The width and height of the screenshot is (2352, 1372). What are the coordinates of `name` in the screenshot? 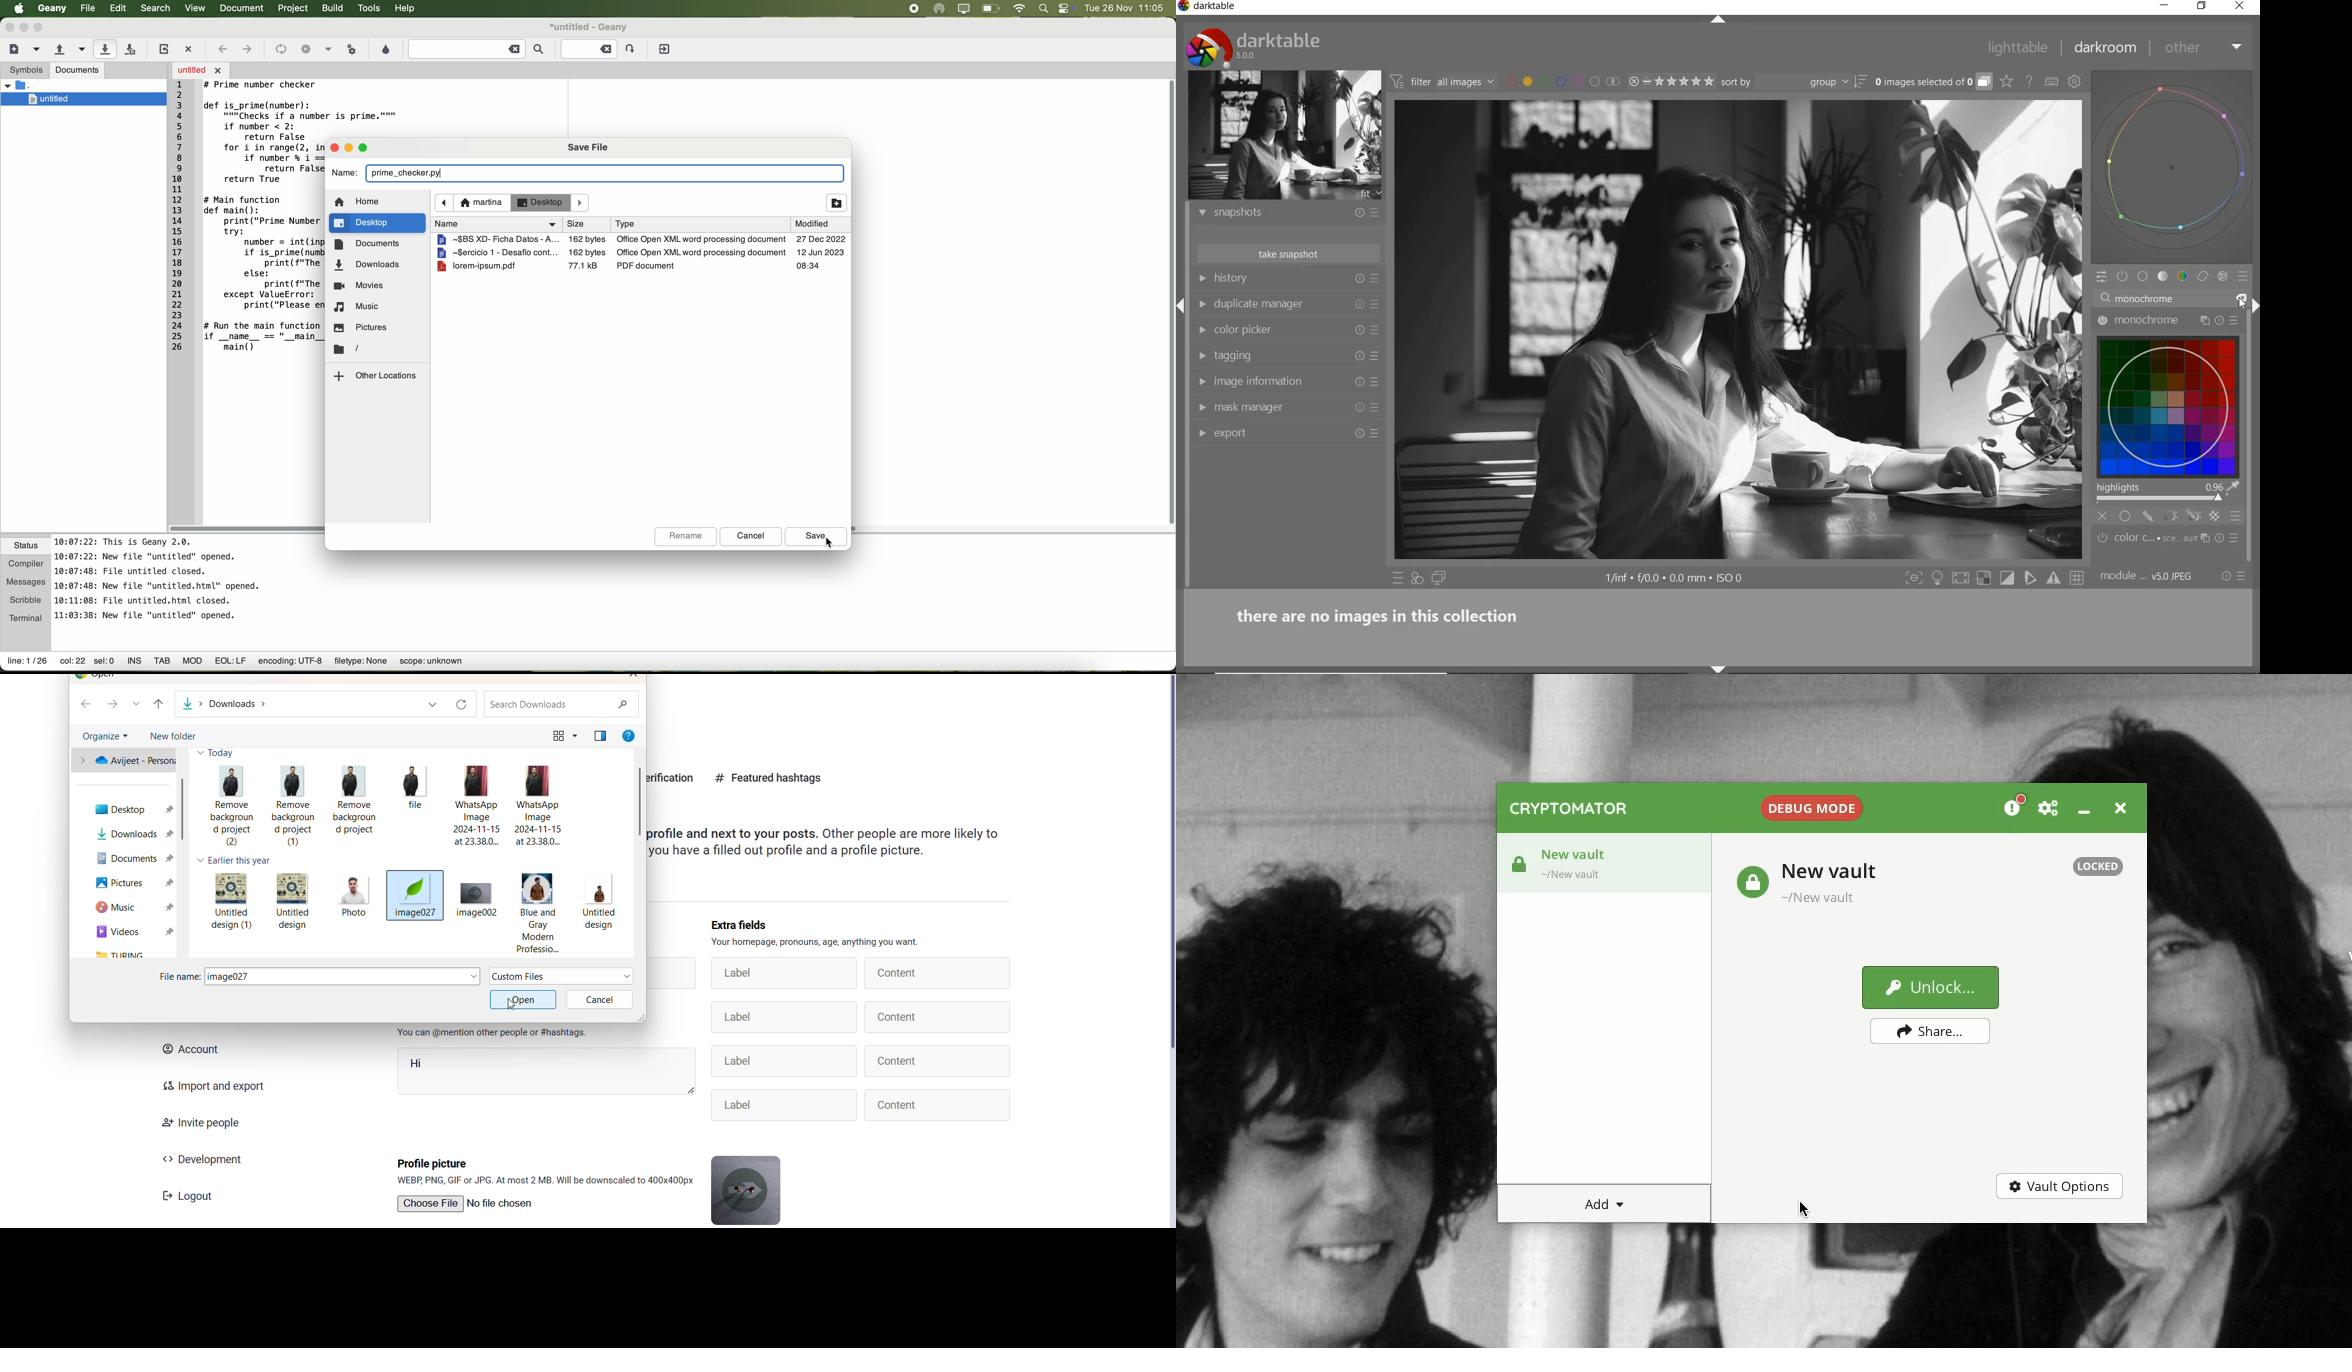 It's located at (343, 174).